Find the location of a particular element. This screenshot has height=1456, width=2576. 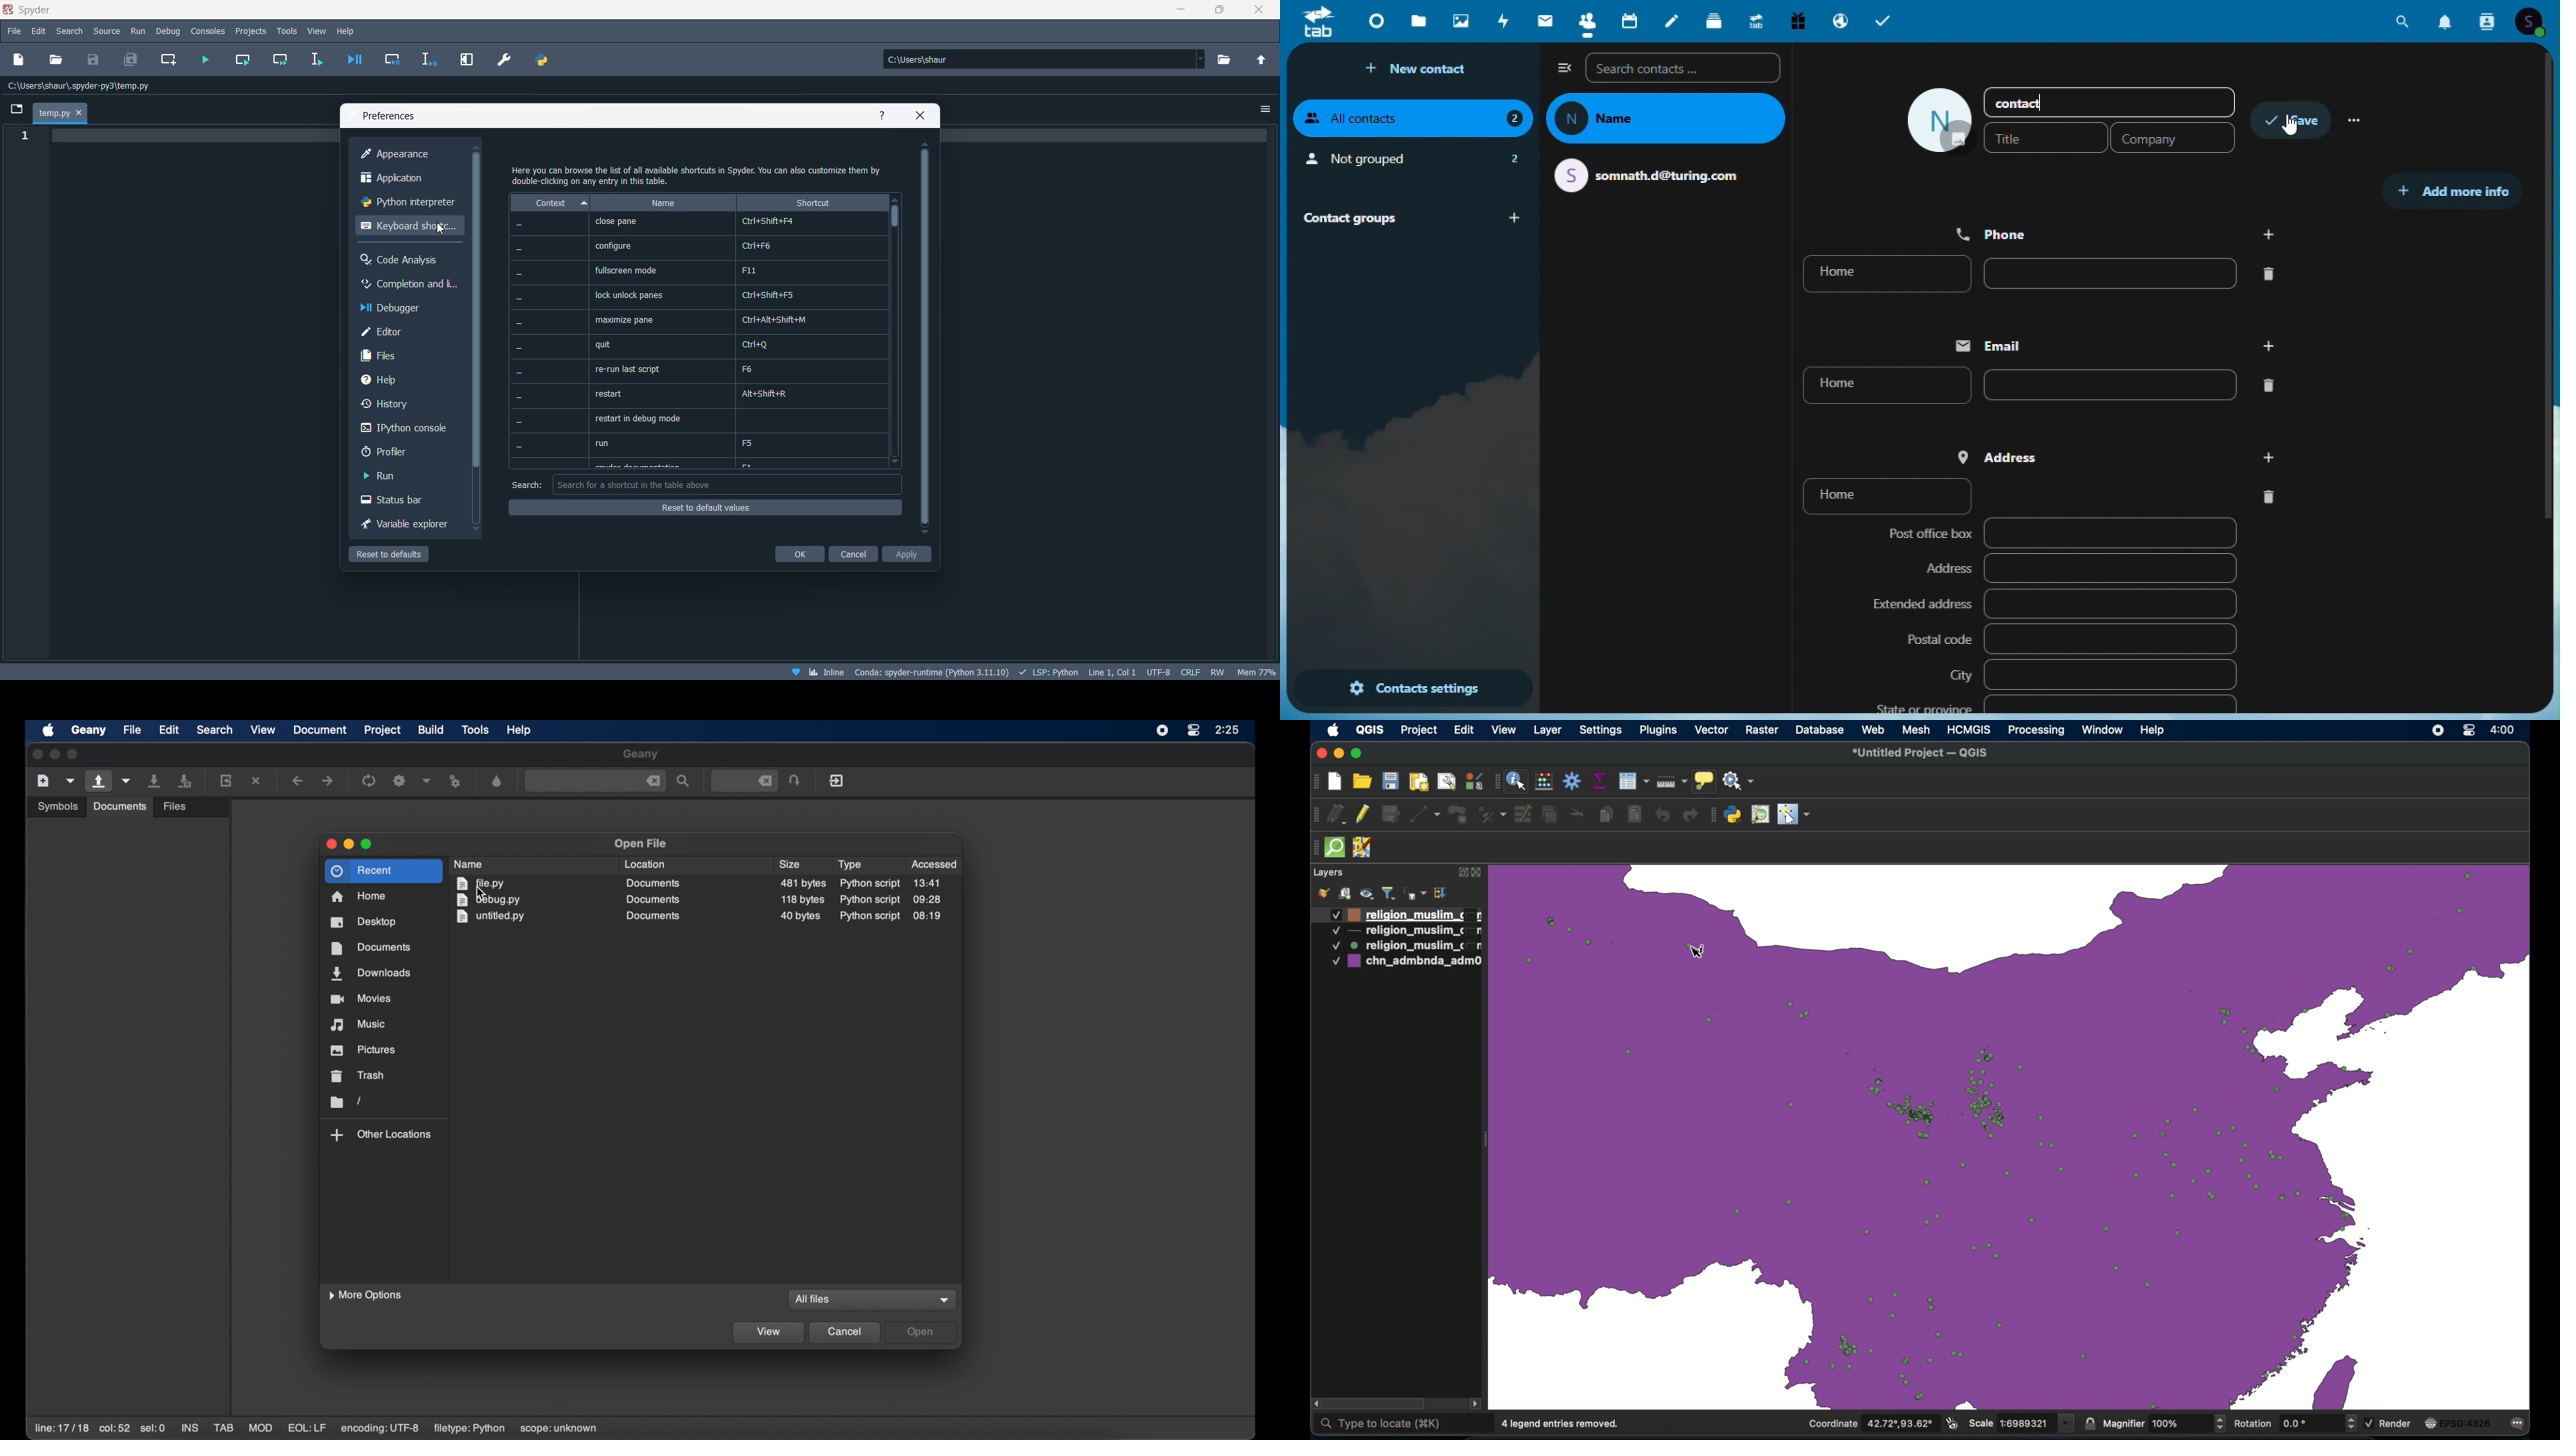

Add more info is located at coordinates (2451, 192).